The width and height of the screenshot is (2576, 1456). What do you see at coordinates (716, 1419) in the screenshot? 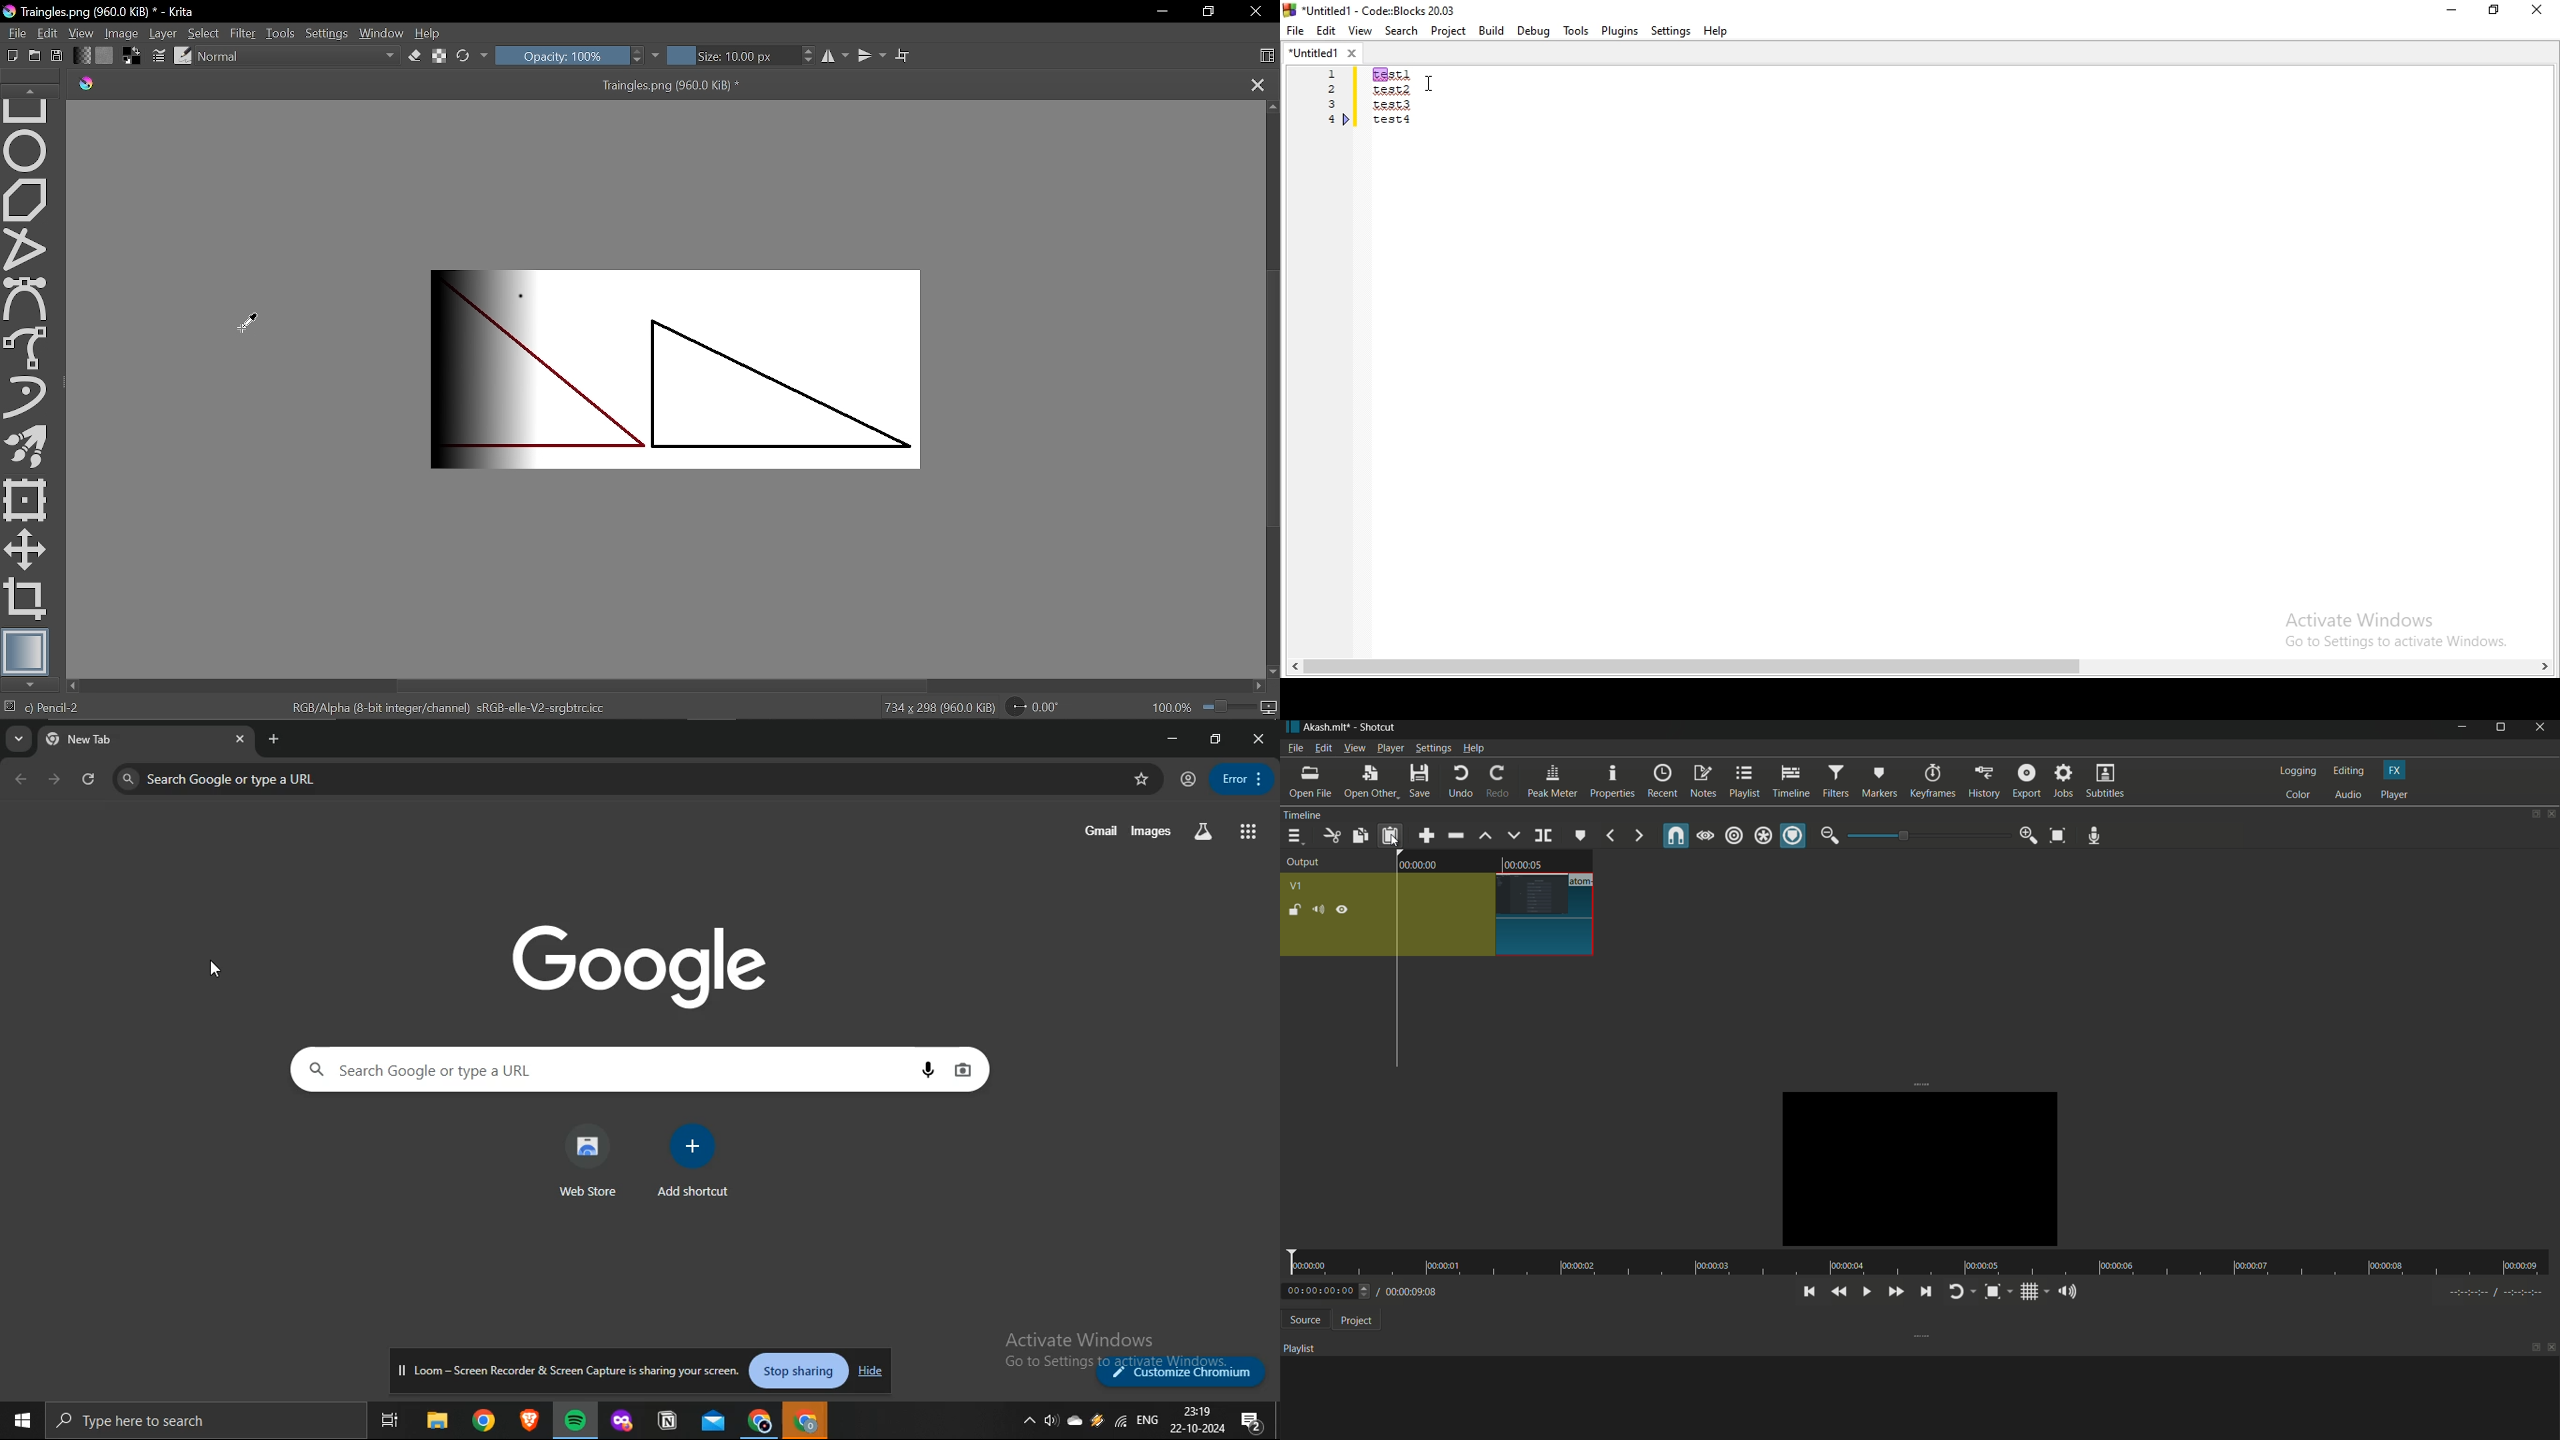
I see `outlook` at bounding box center [716, 1419].